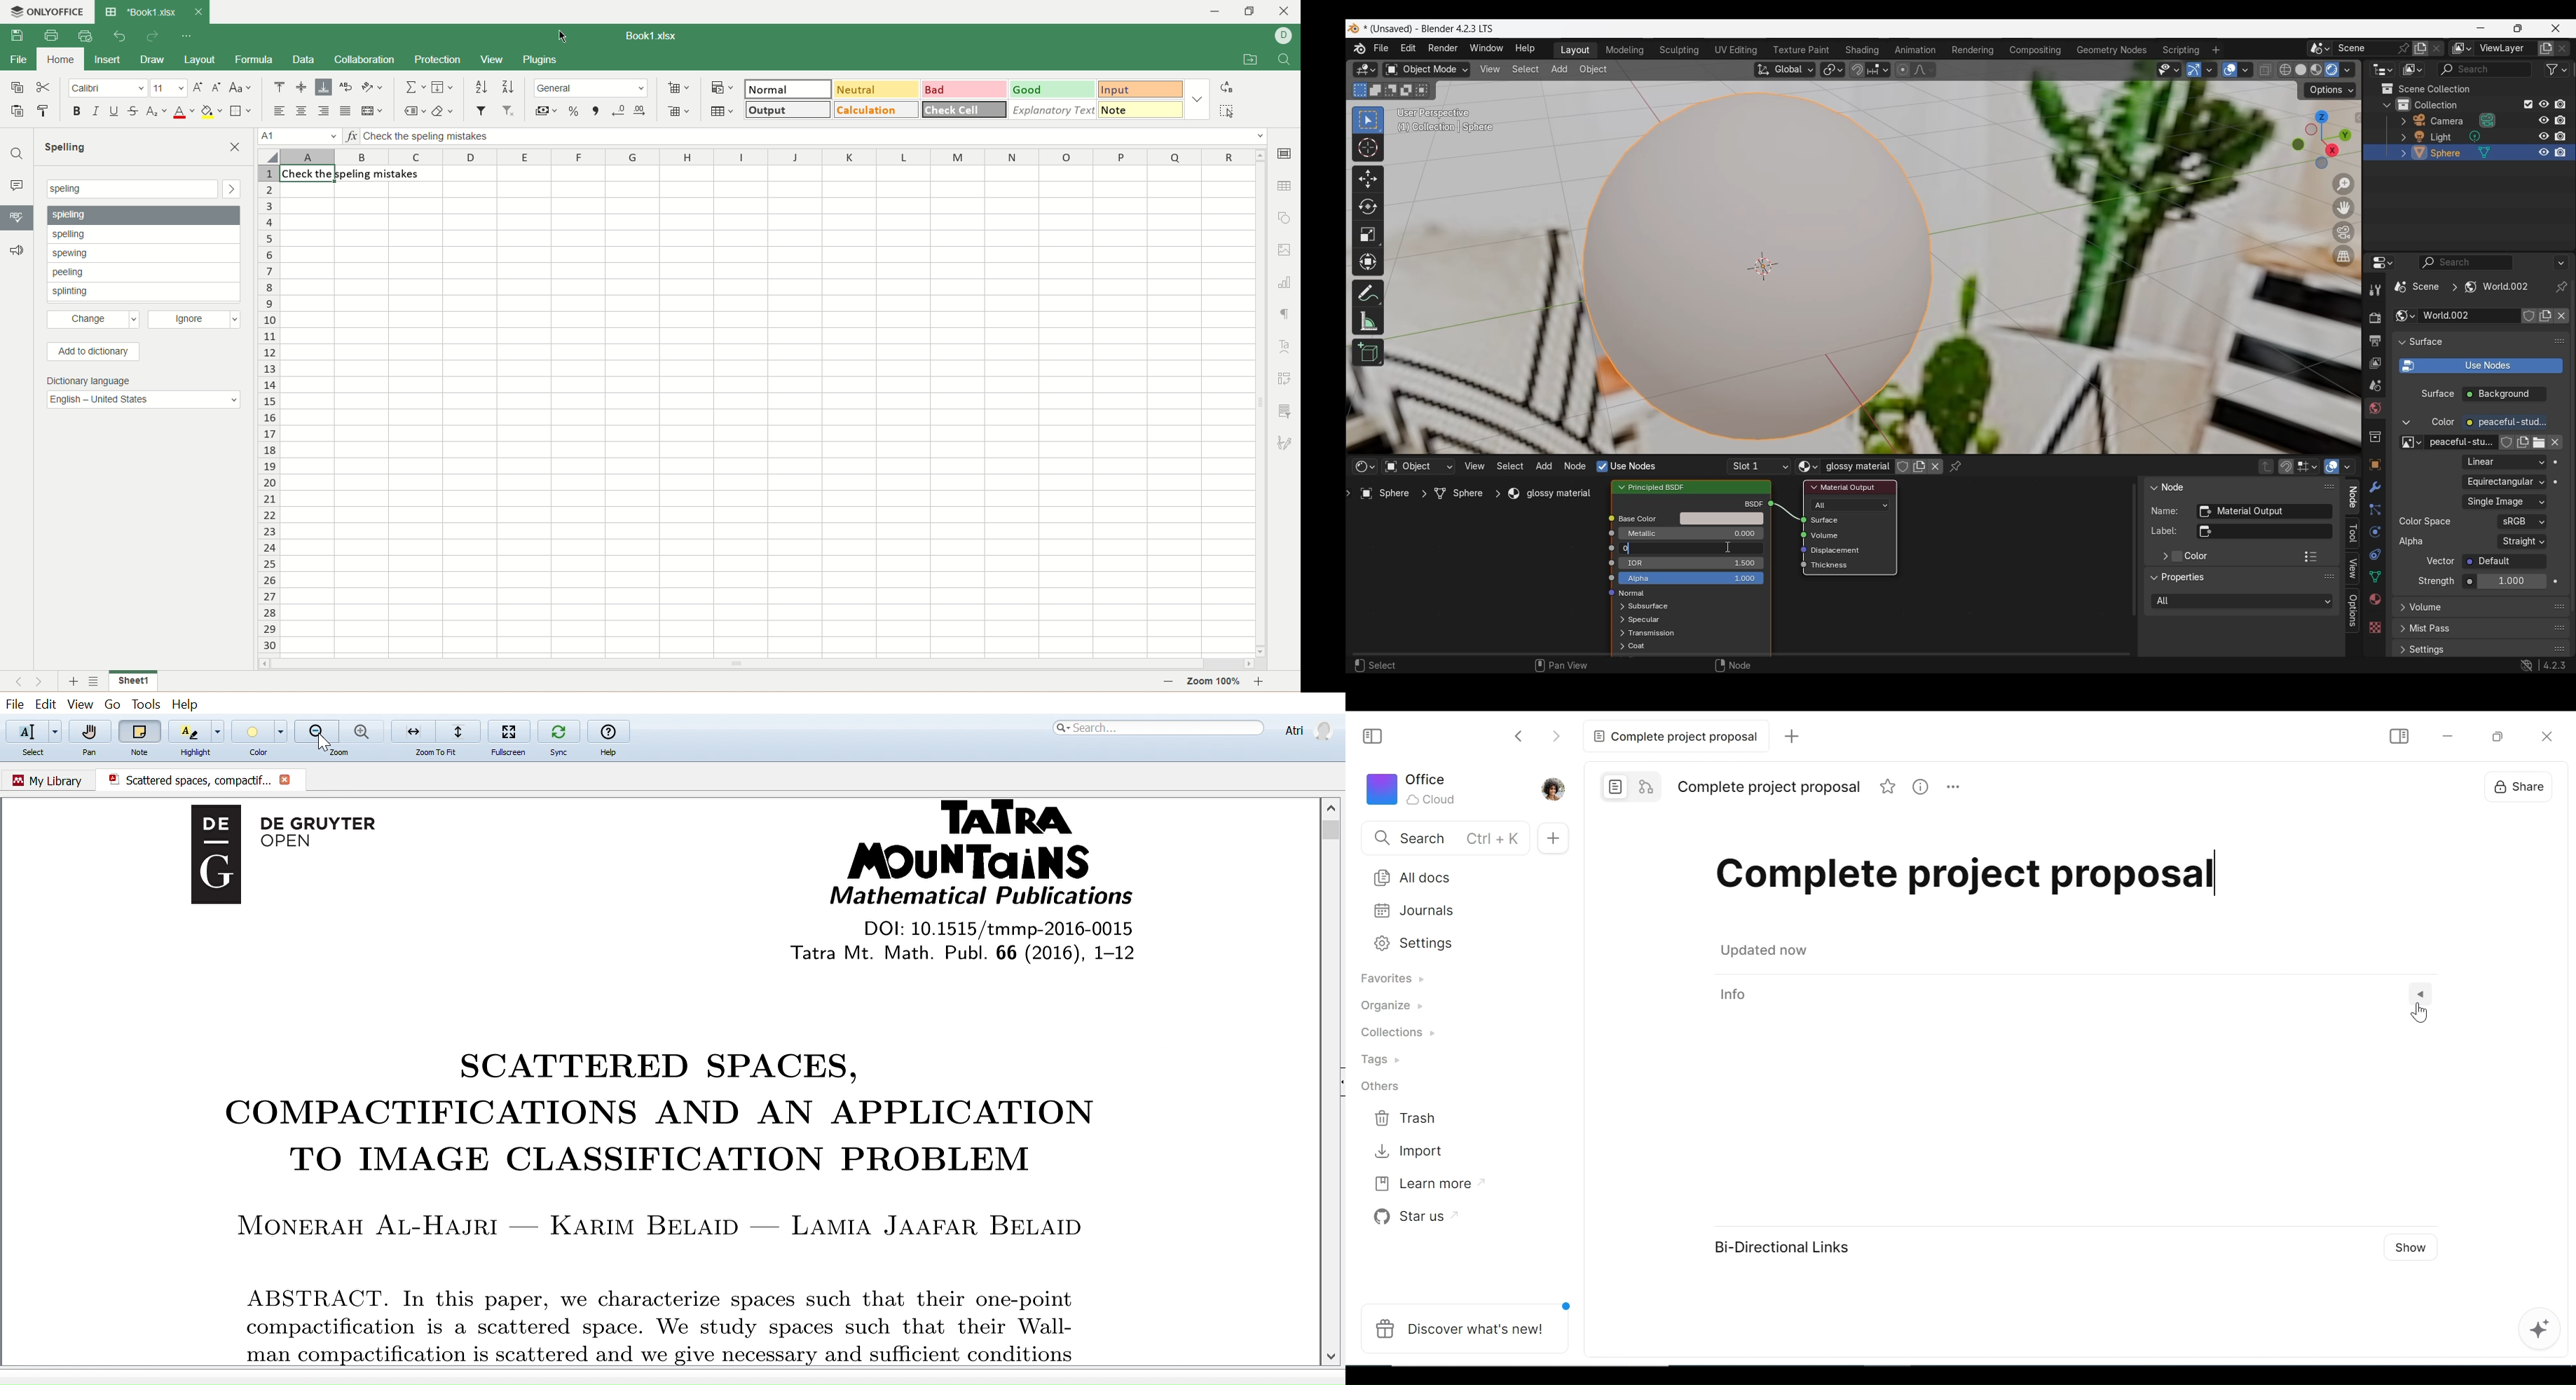 Image resolution: width=2576 pixels, height=1400 pixels. Describe the element at coordinates (364, 60) in the screenshot. I see `collaboration` at that location.